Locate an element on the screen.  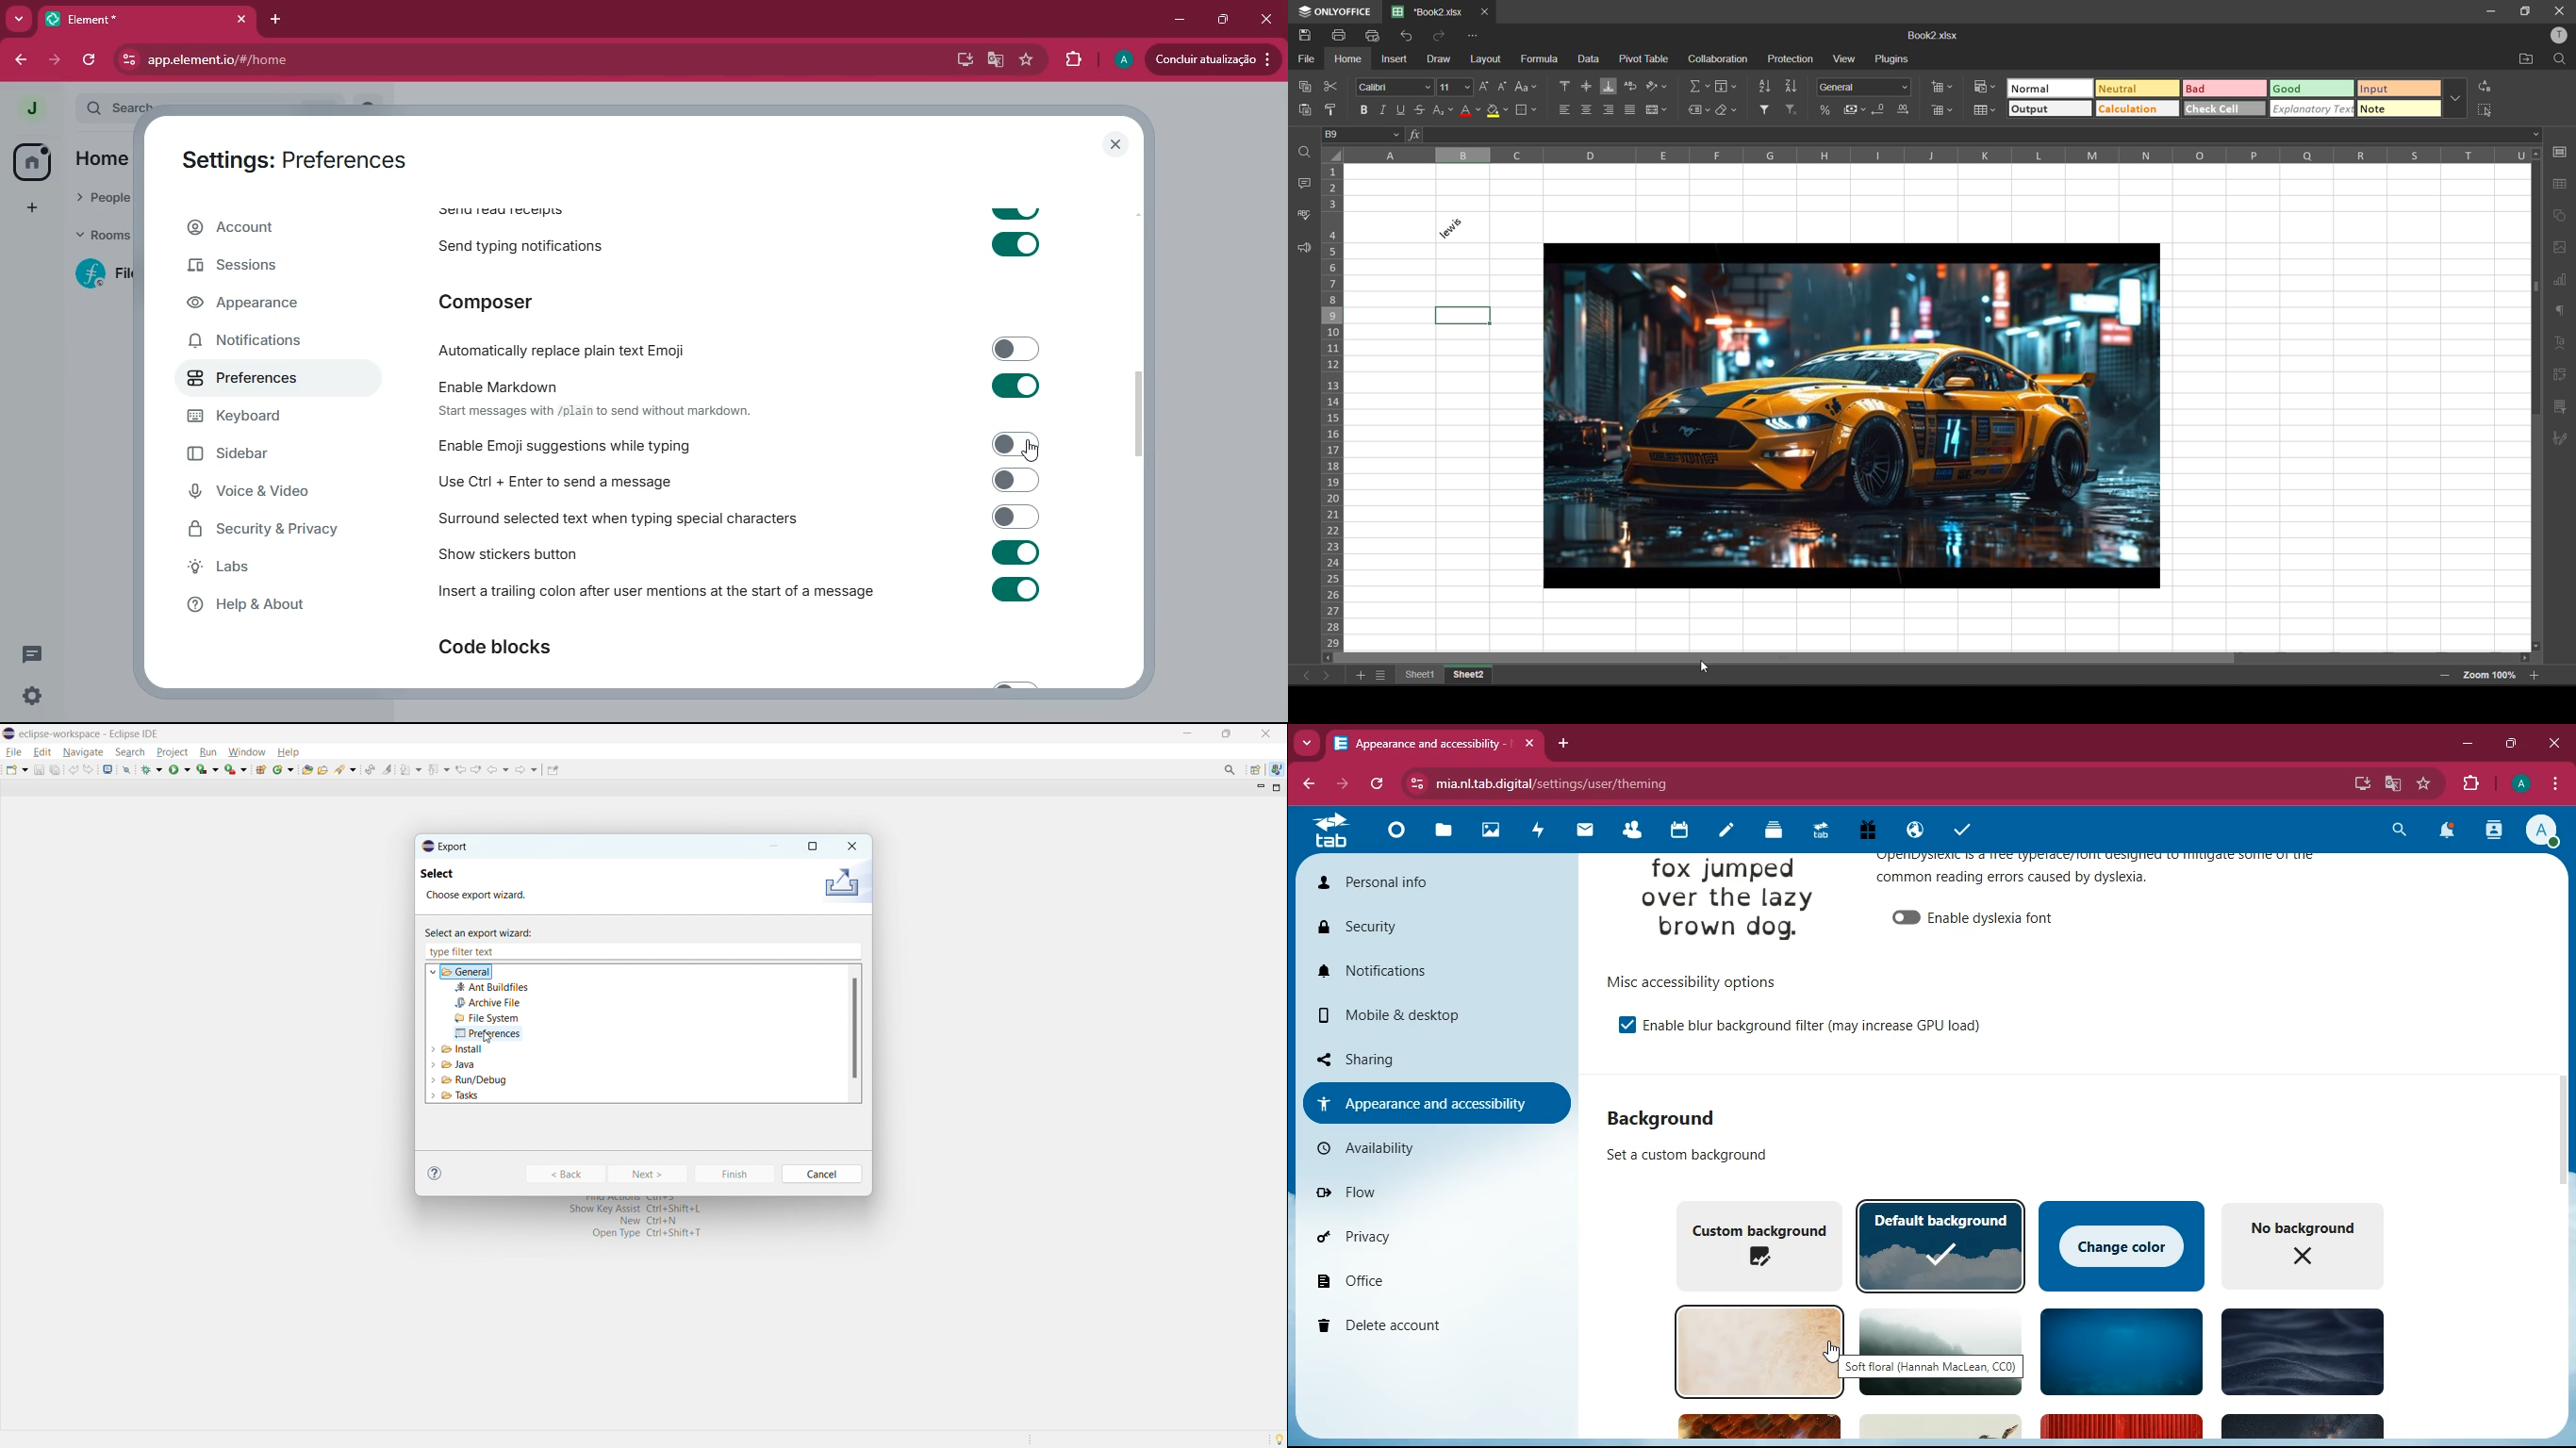
pivot table is located at coordinates (2563, 376).